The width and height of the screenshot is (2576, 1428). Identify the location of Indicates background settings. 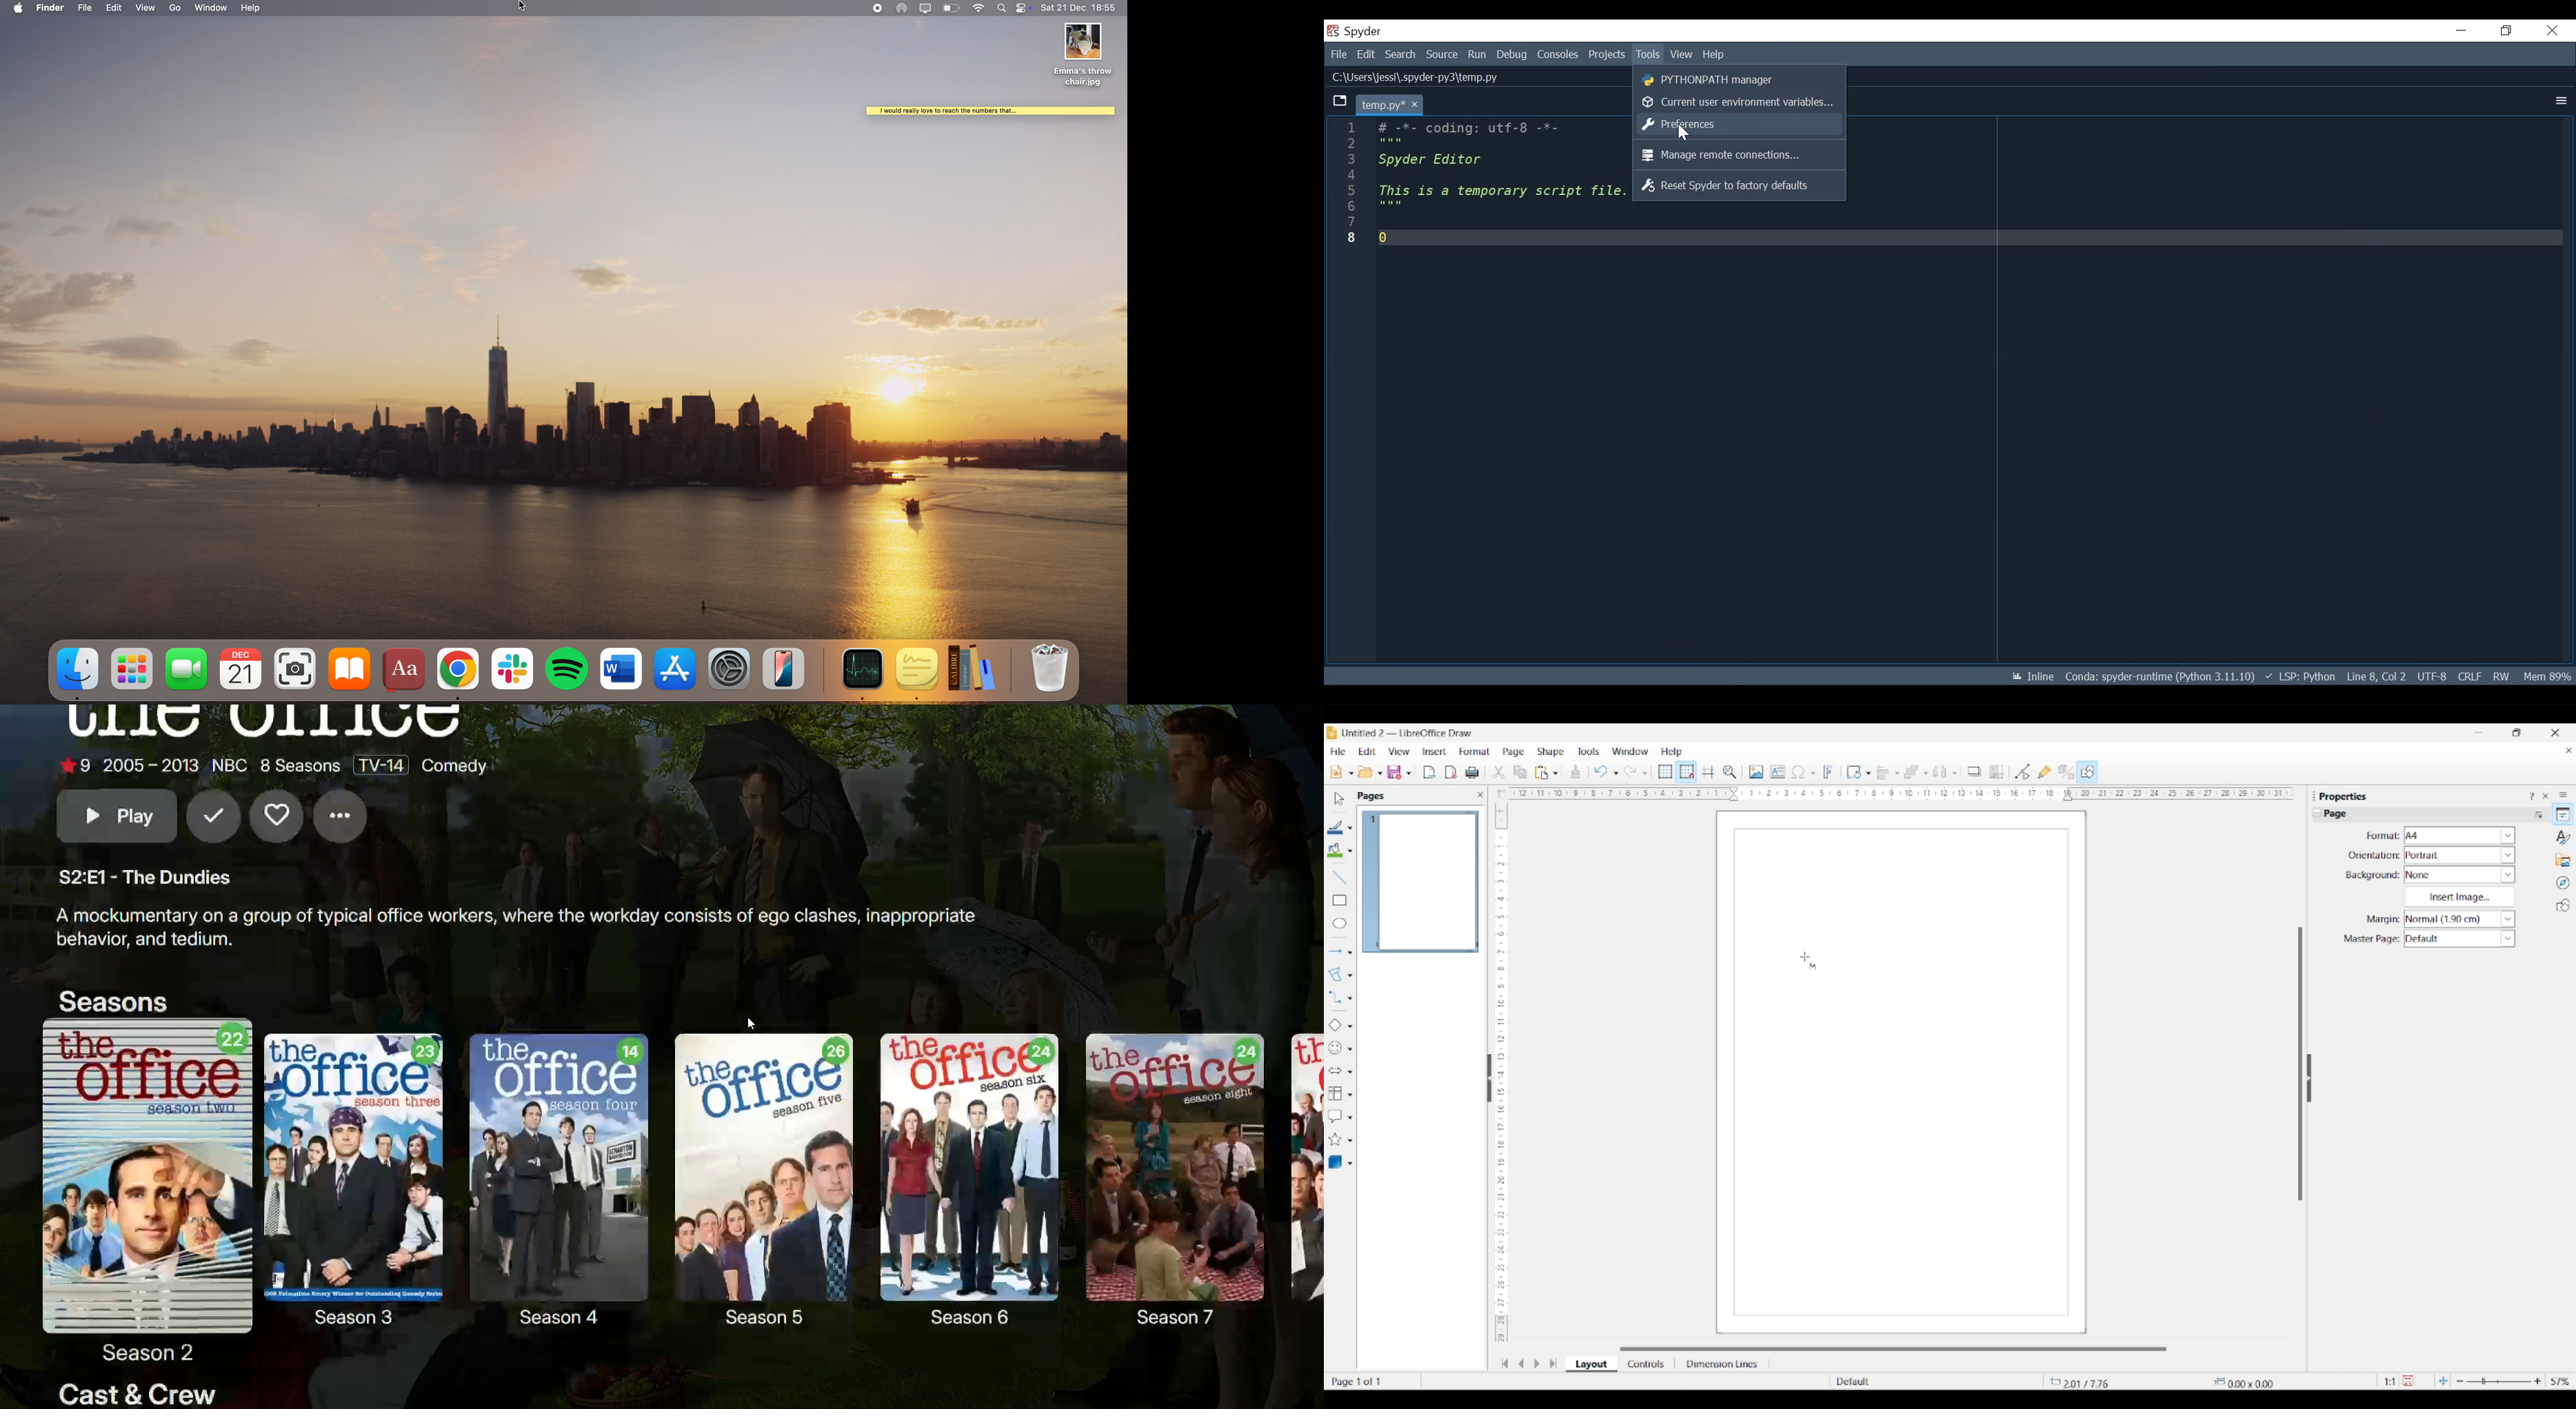
(2373, 875).